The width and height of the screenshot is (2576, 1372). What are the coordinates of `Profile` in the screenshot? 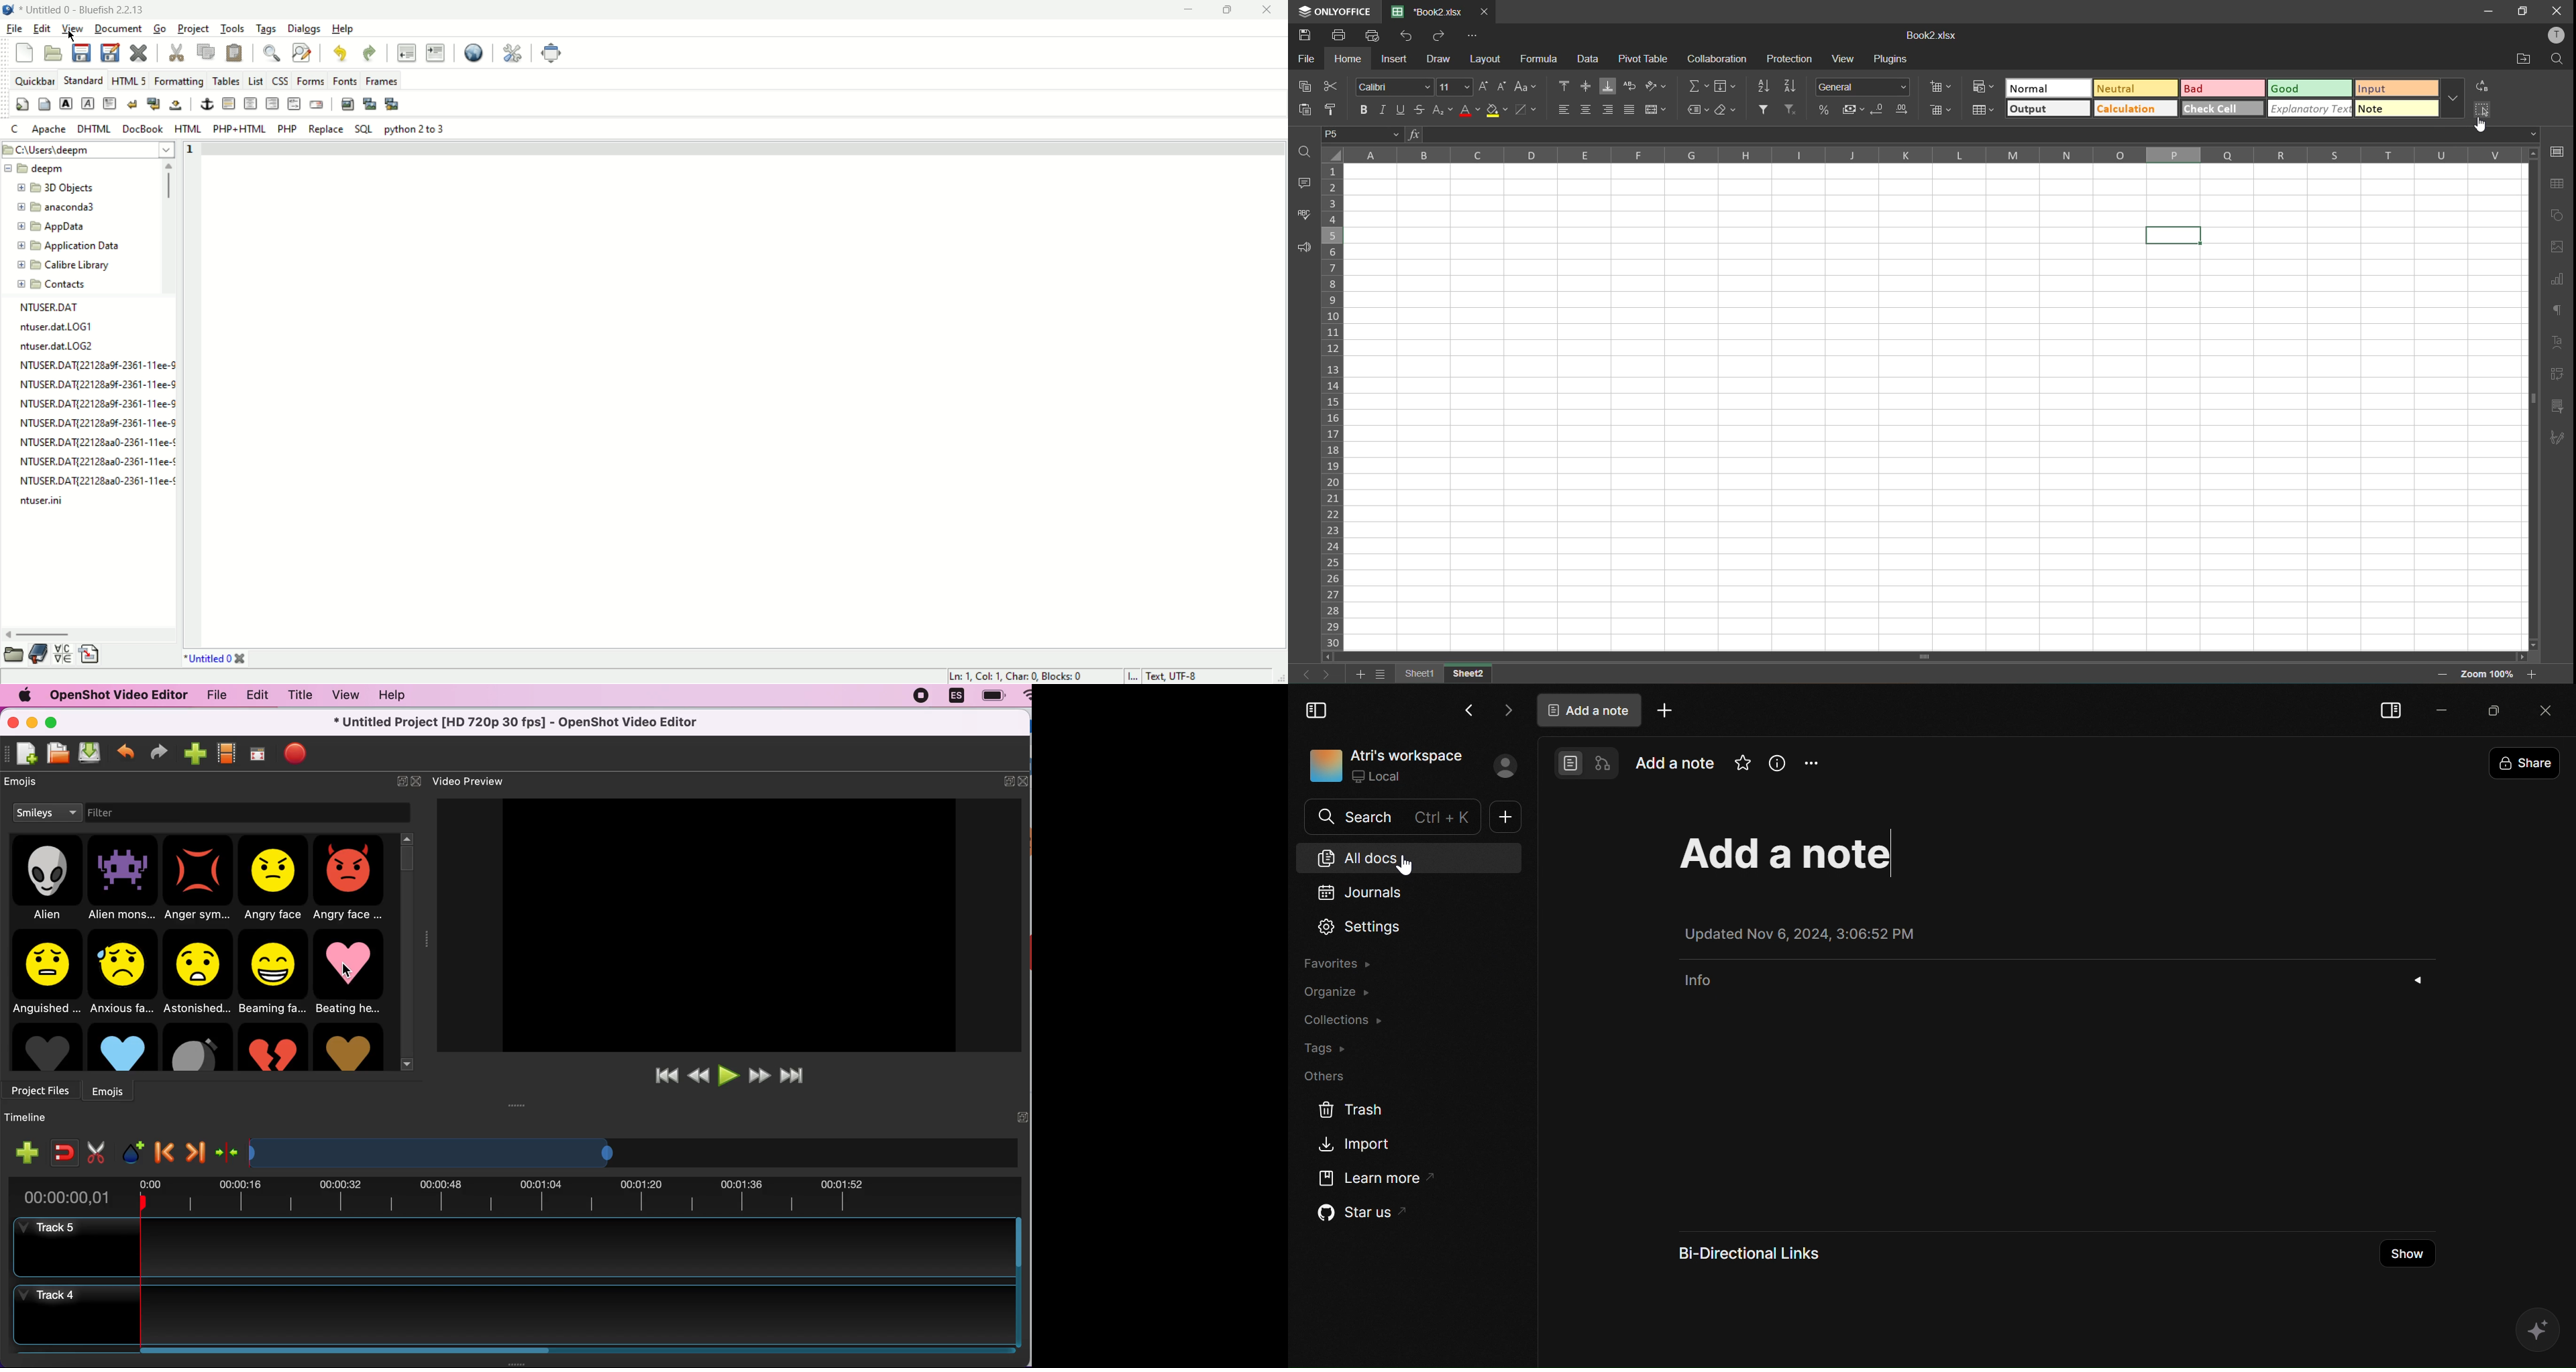 It's located at (1504, 766).